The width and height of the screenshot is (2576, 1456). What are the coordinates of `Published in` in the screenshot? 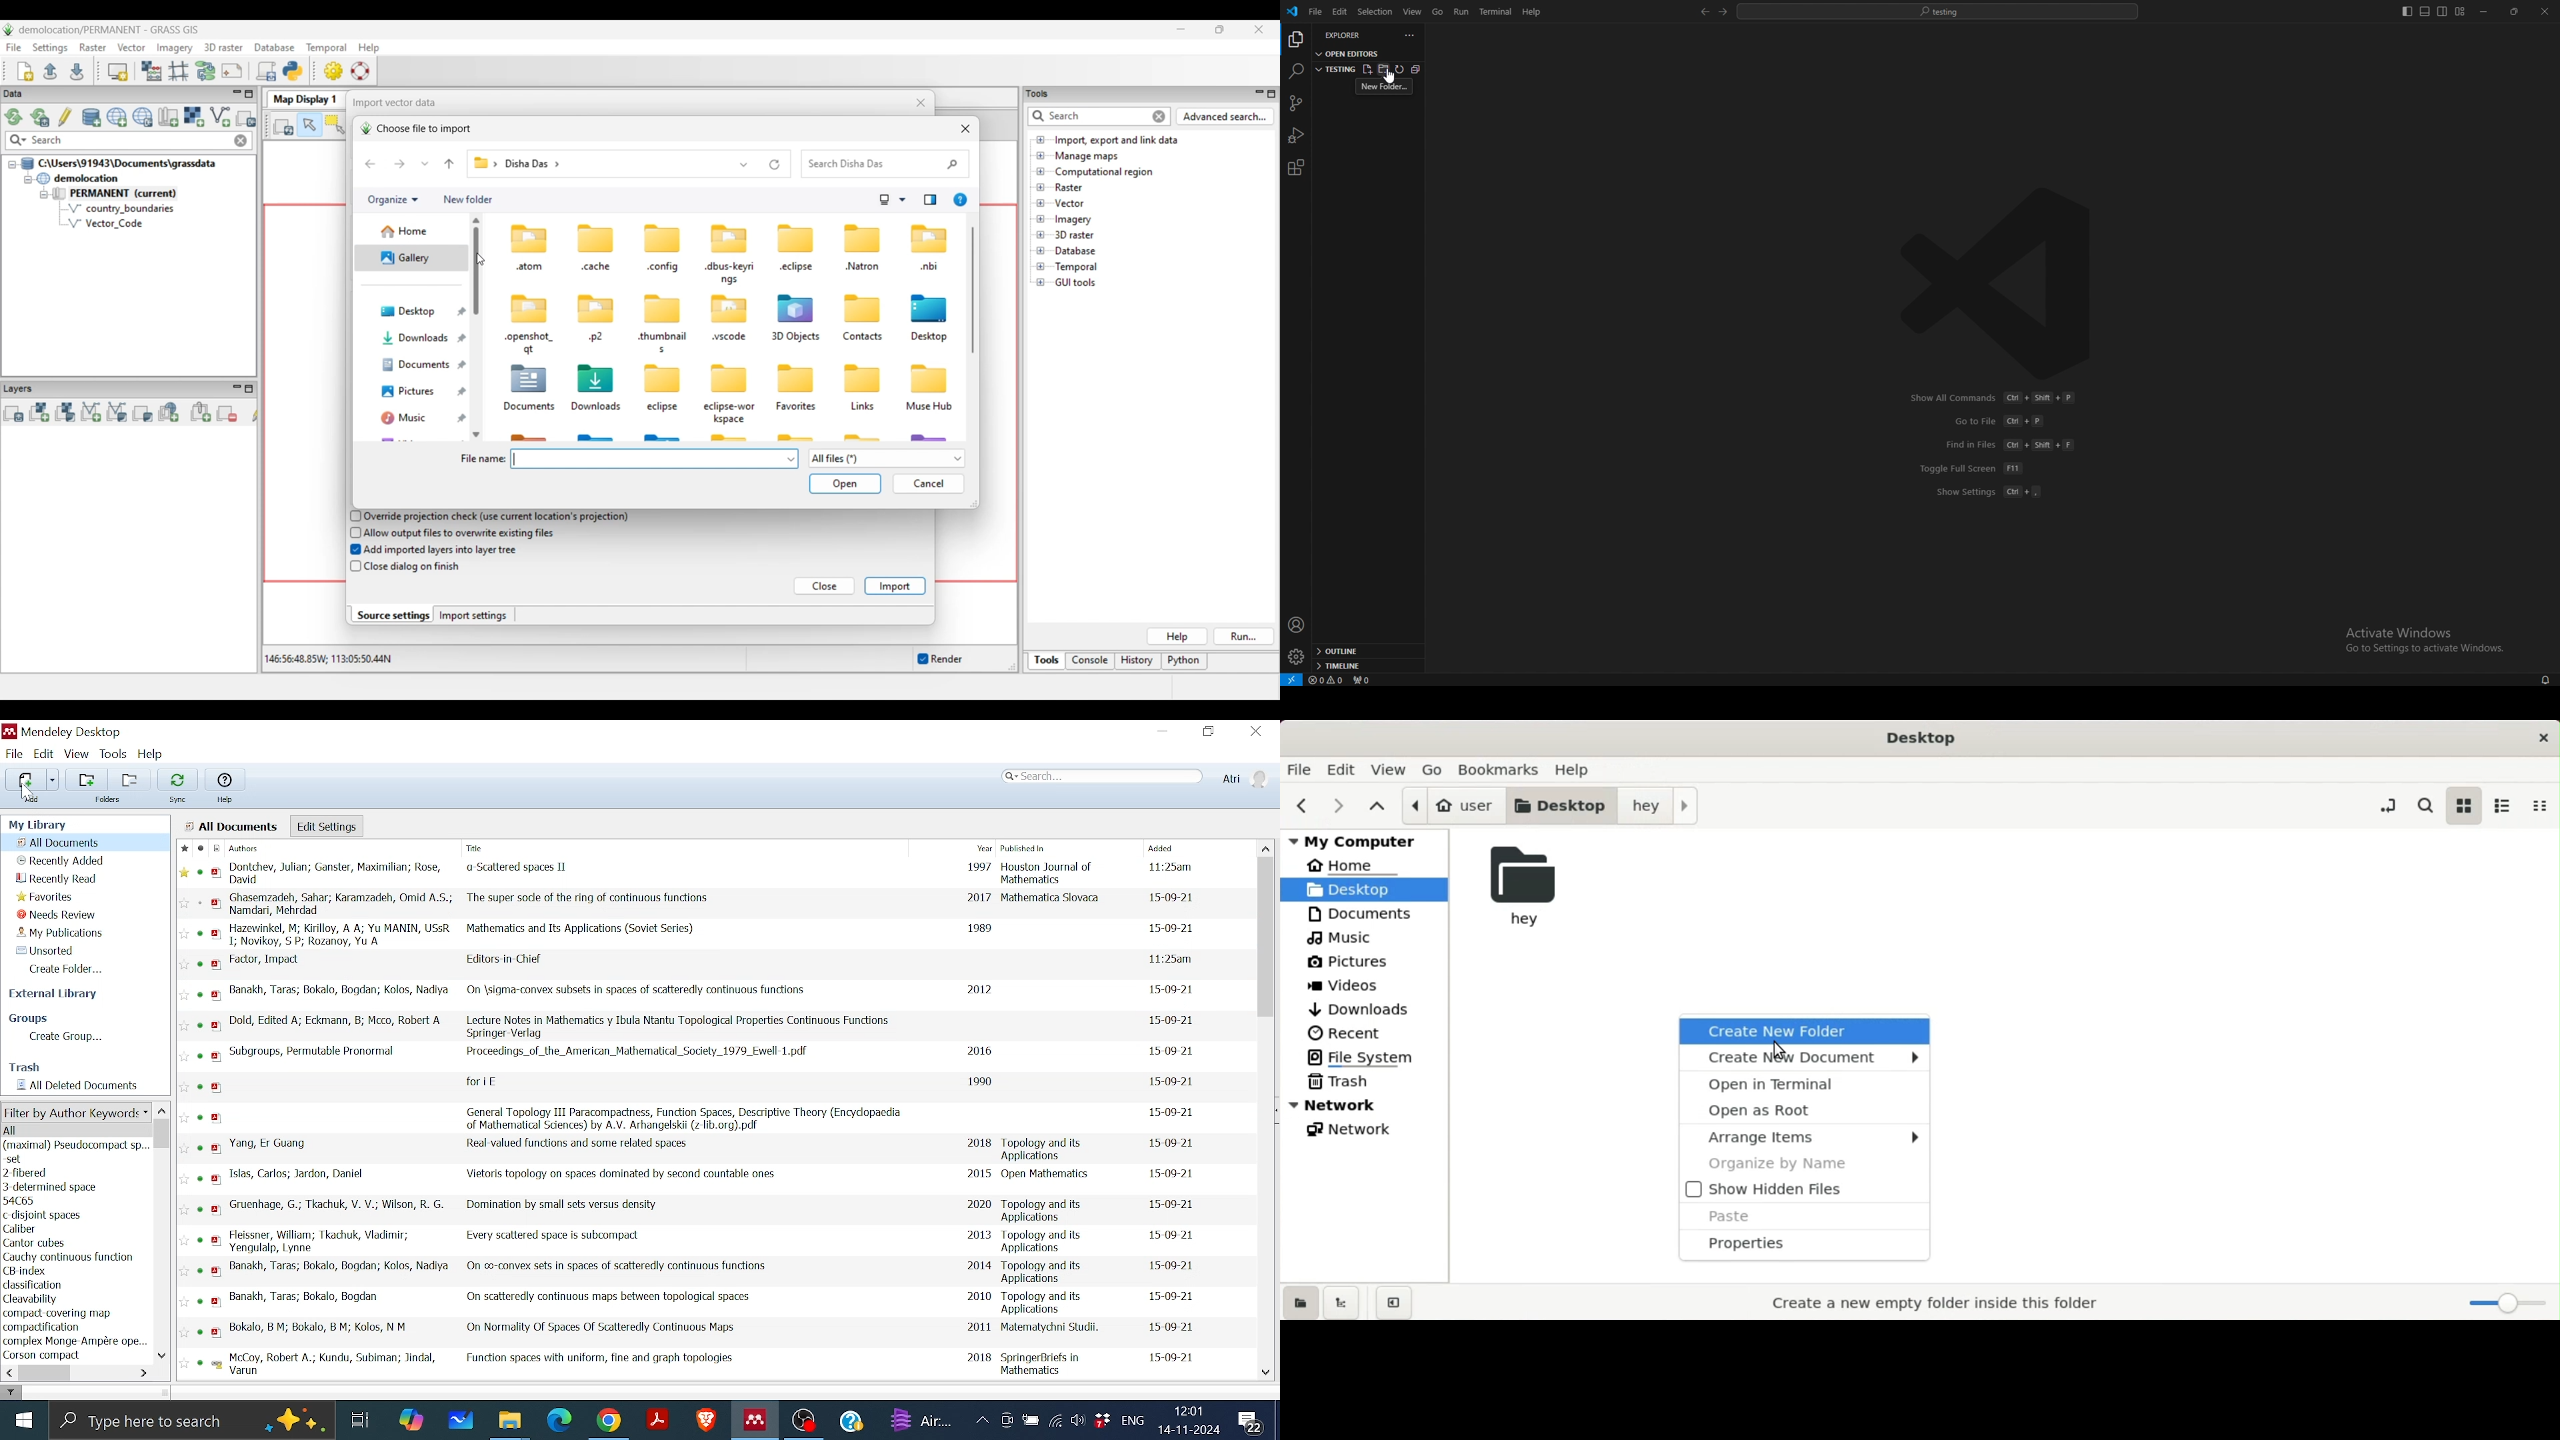 It's located at (1042, 1210).